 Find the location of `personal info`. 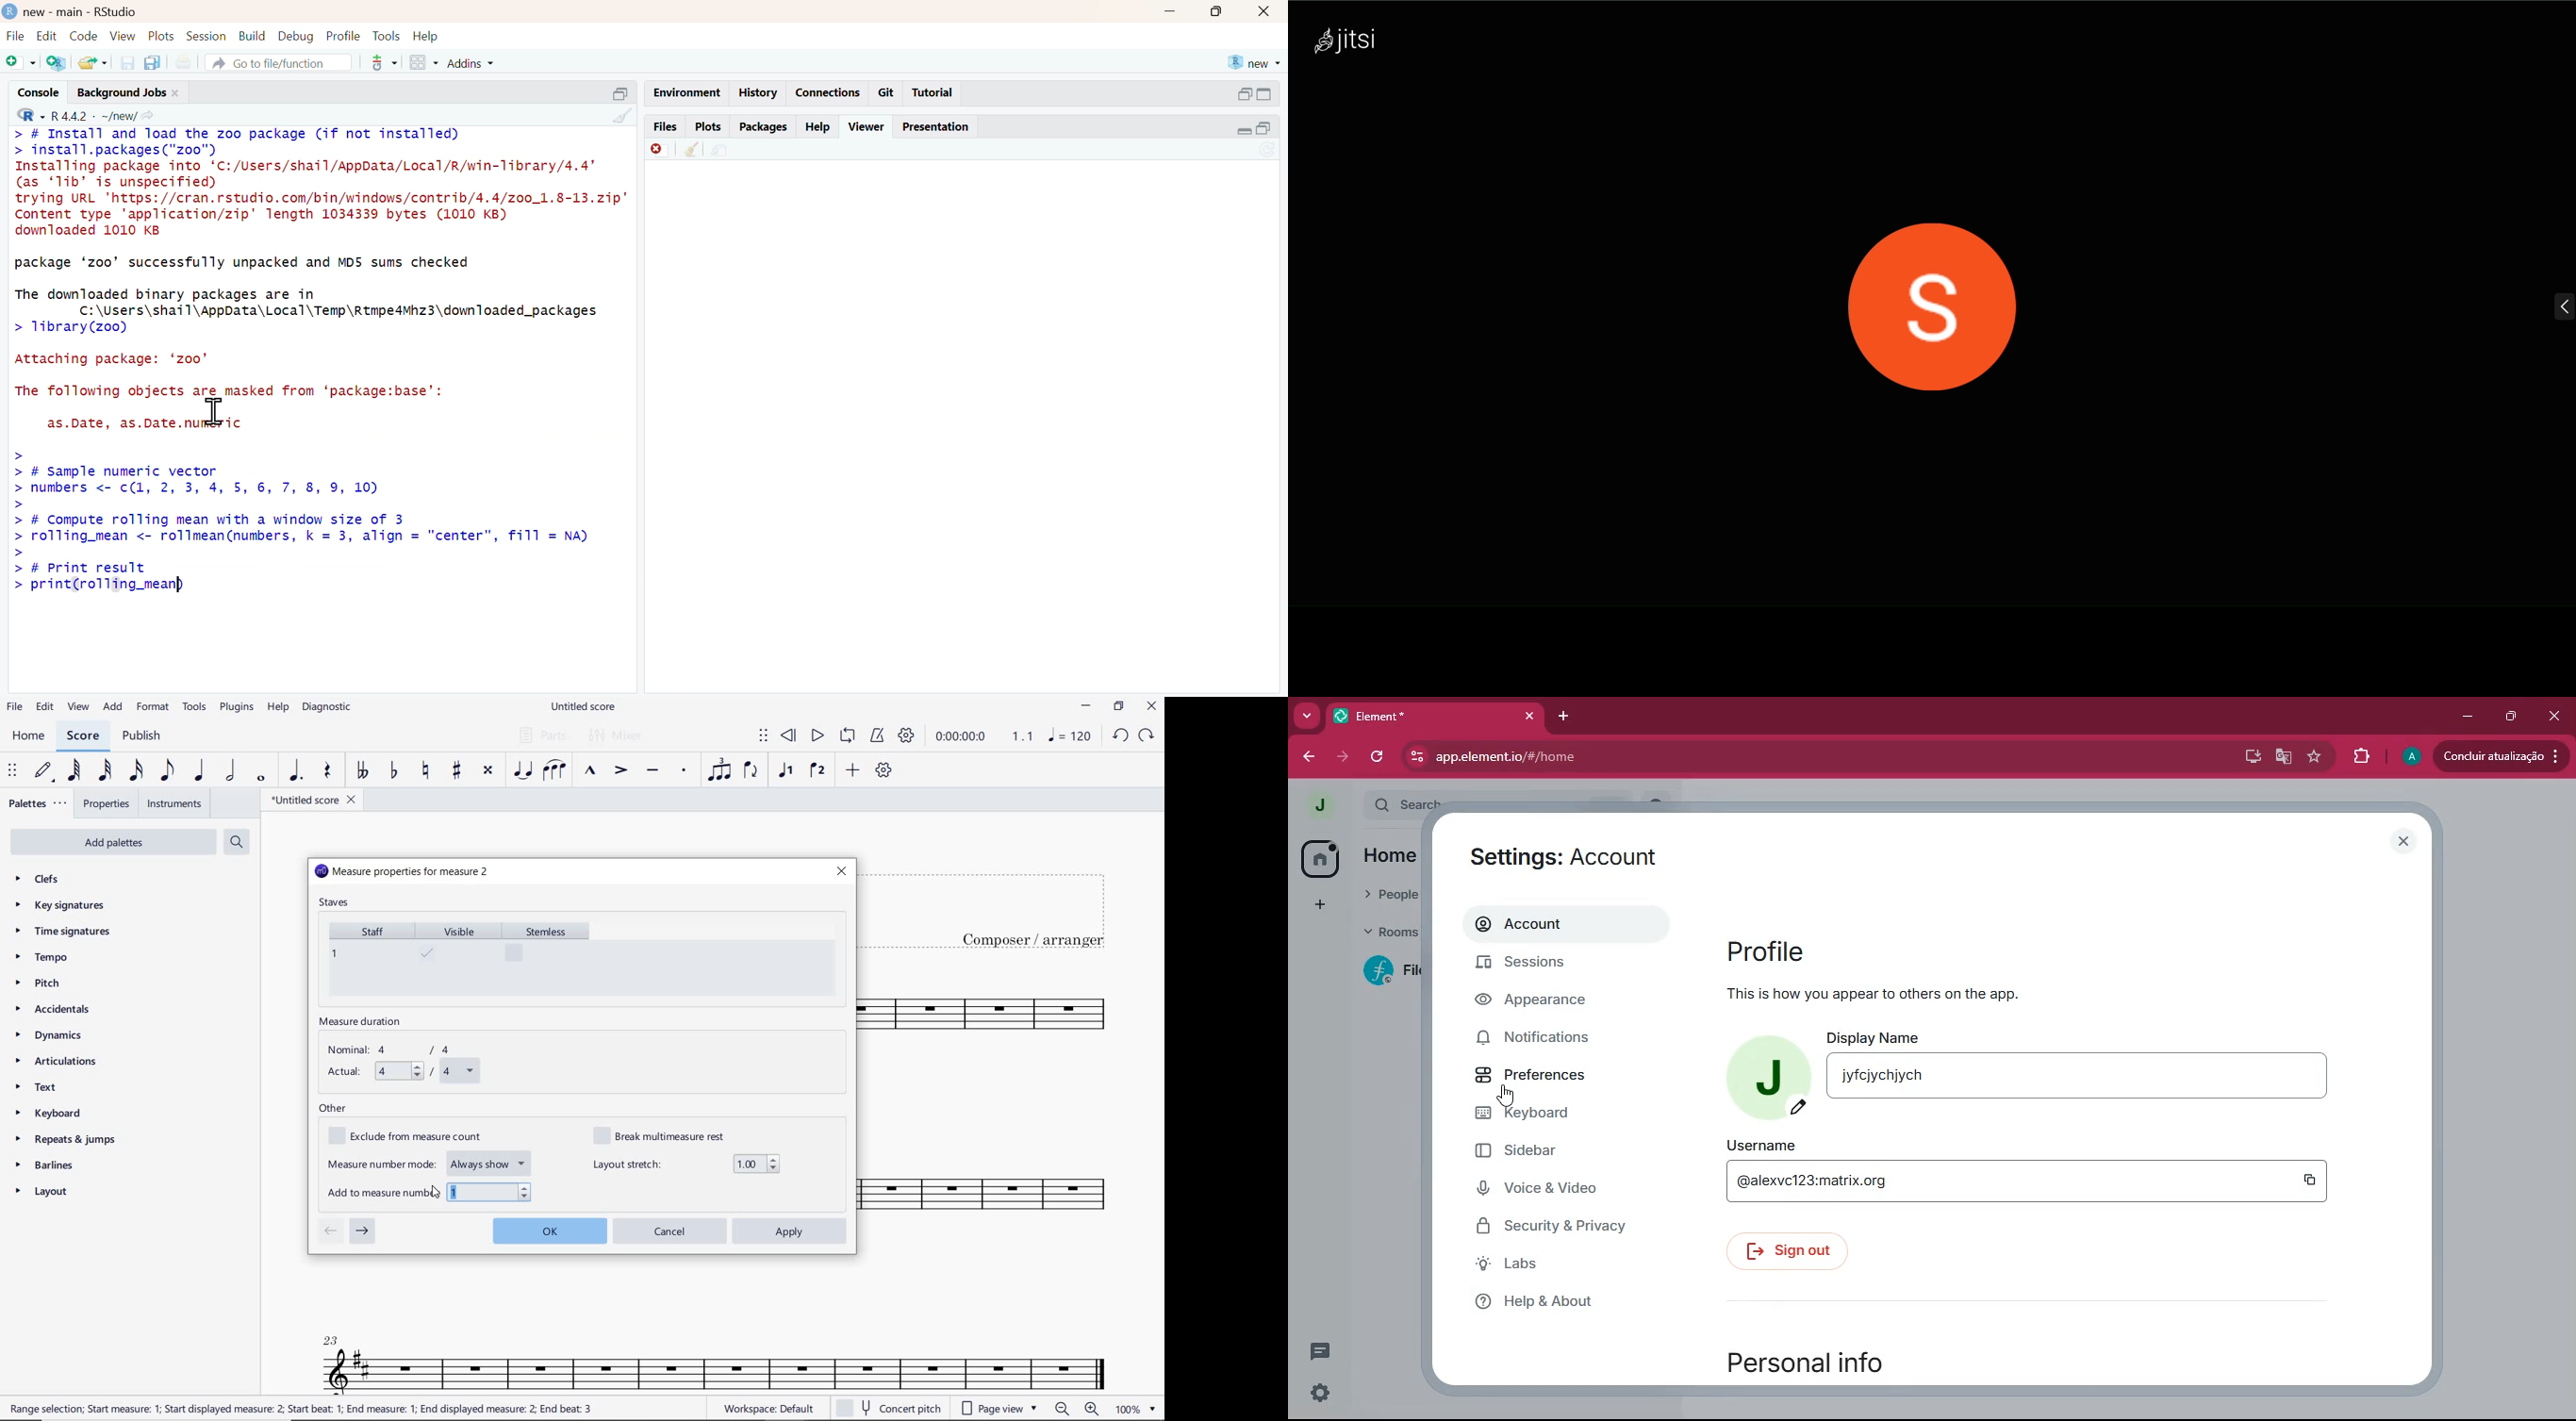

personal info is located at coordinates (1818, 1361).